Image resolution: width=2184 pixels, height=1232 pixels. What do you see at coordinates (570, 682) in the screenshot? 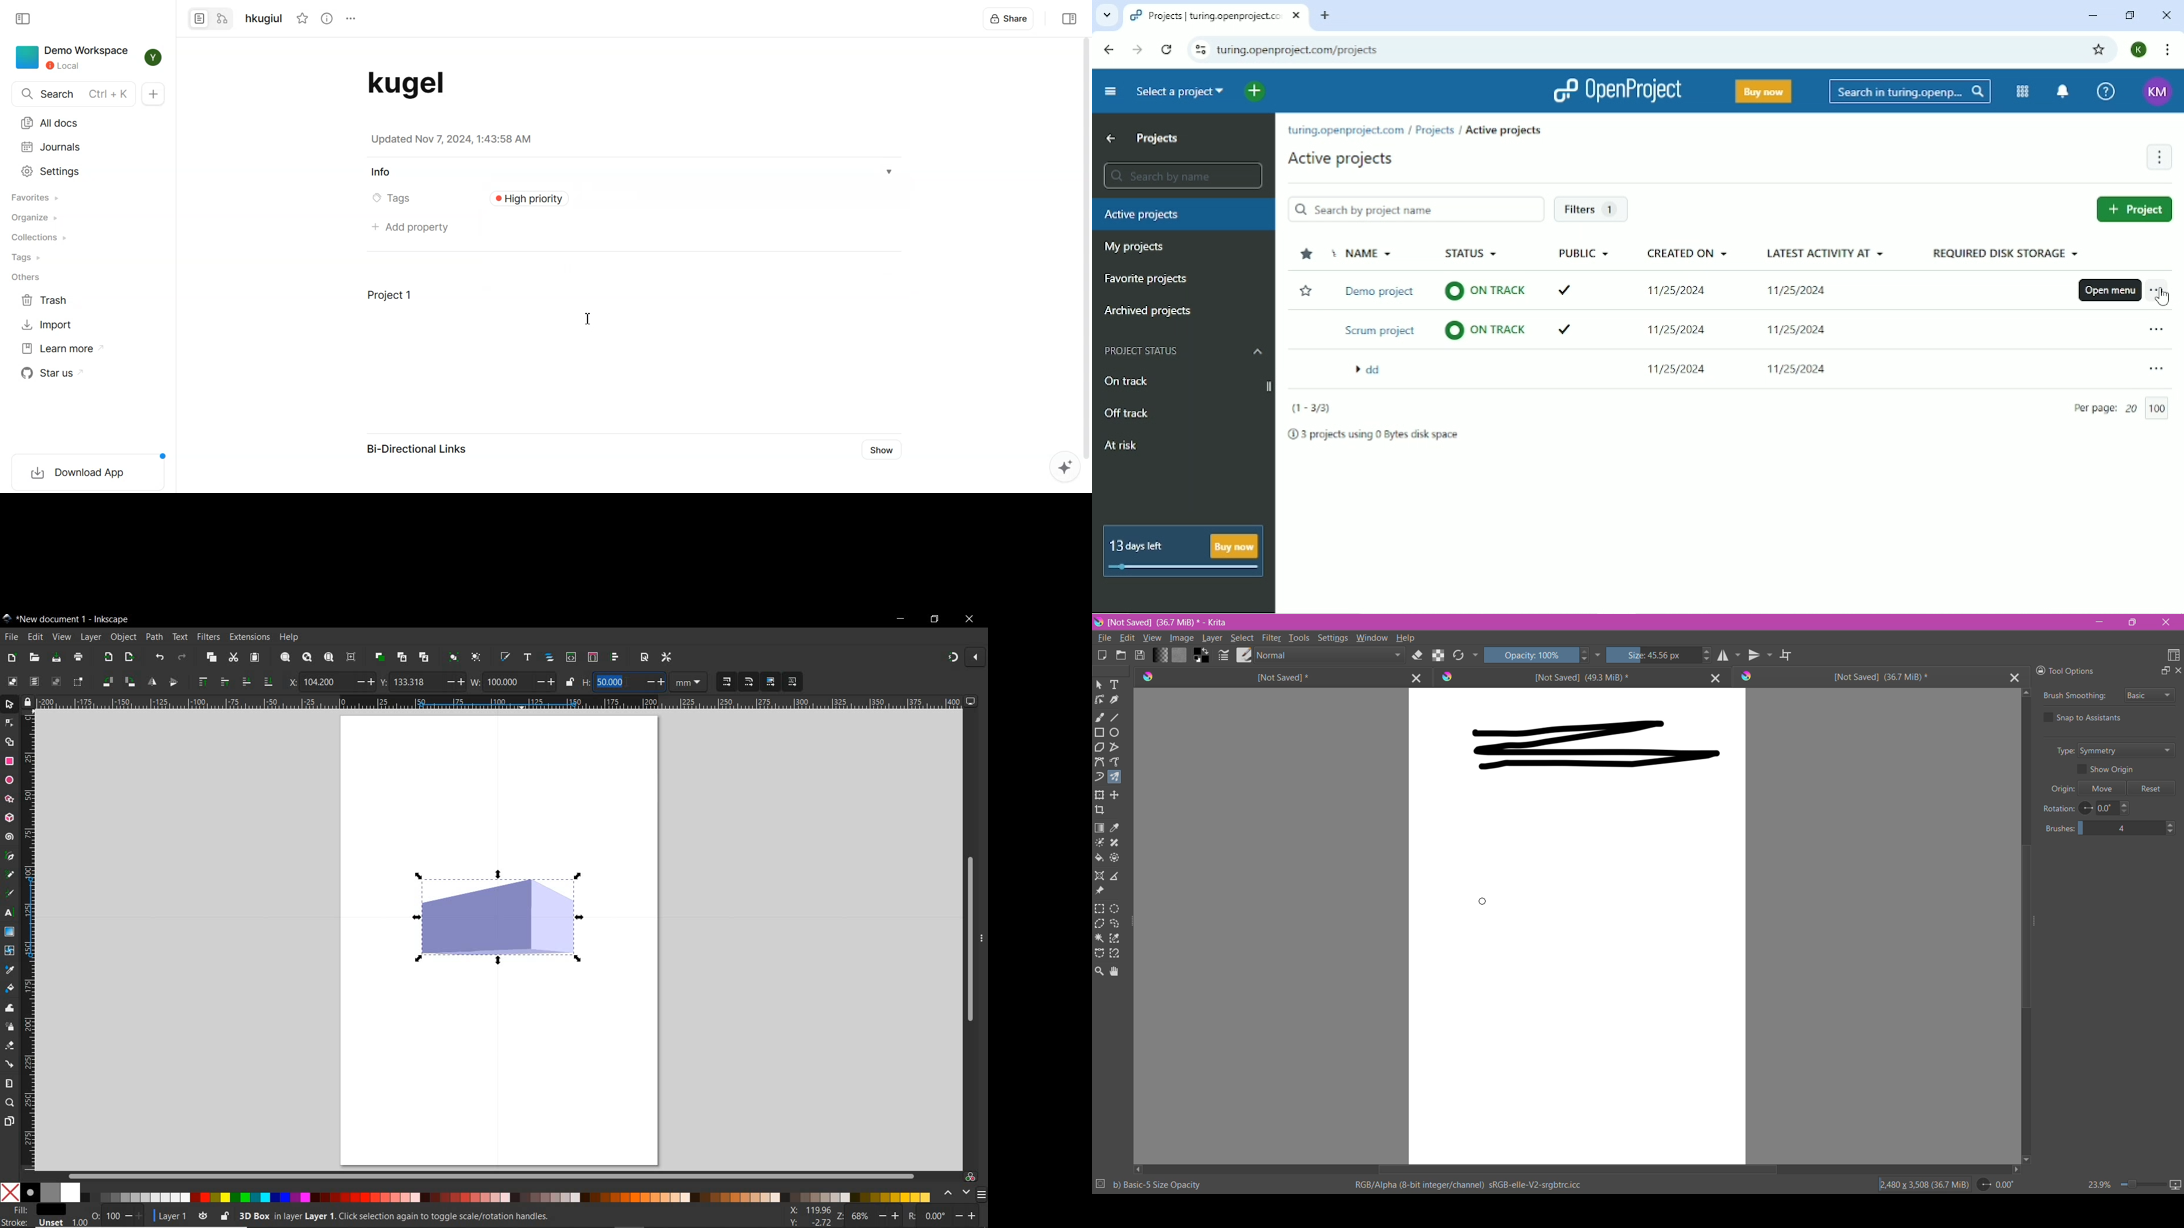
I see `lock/unlock` at bounding box center [570, 682].